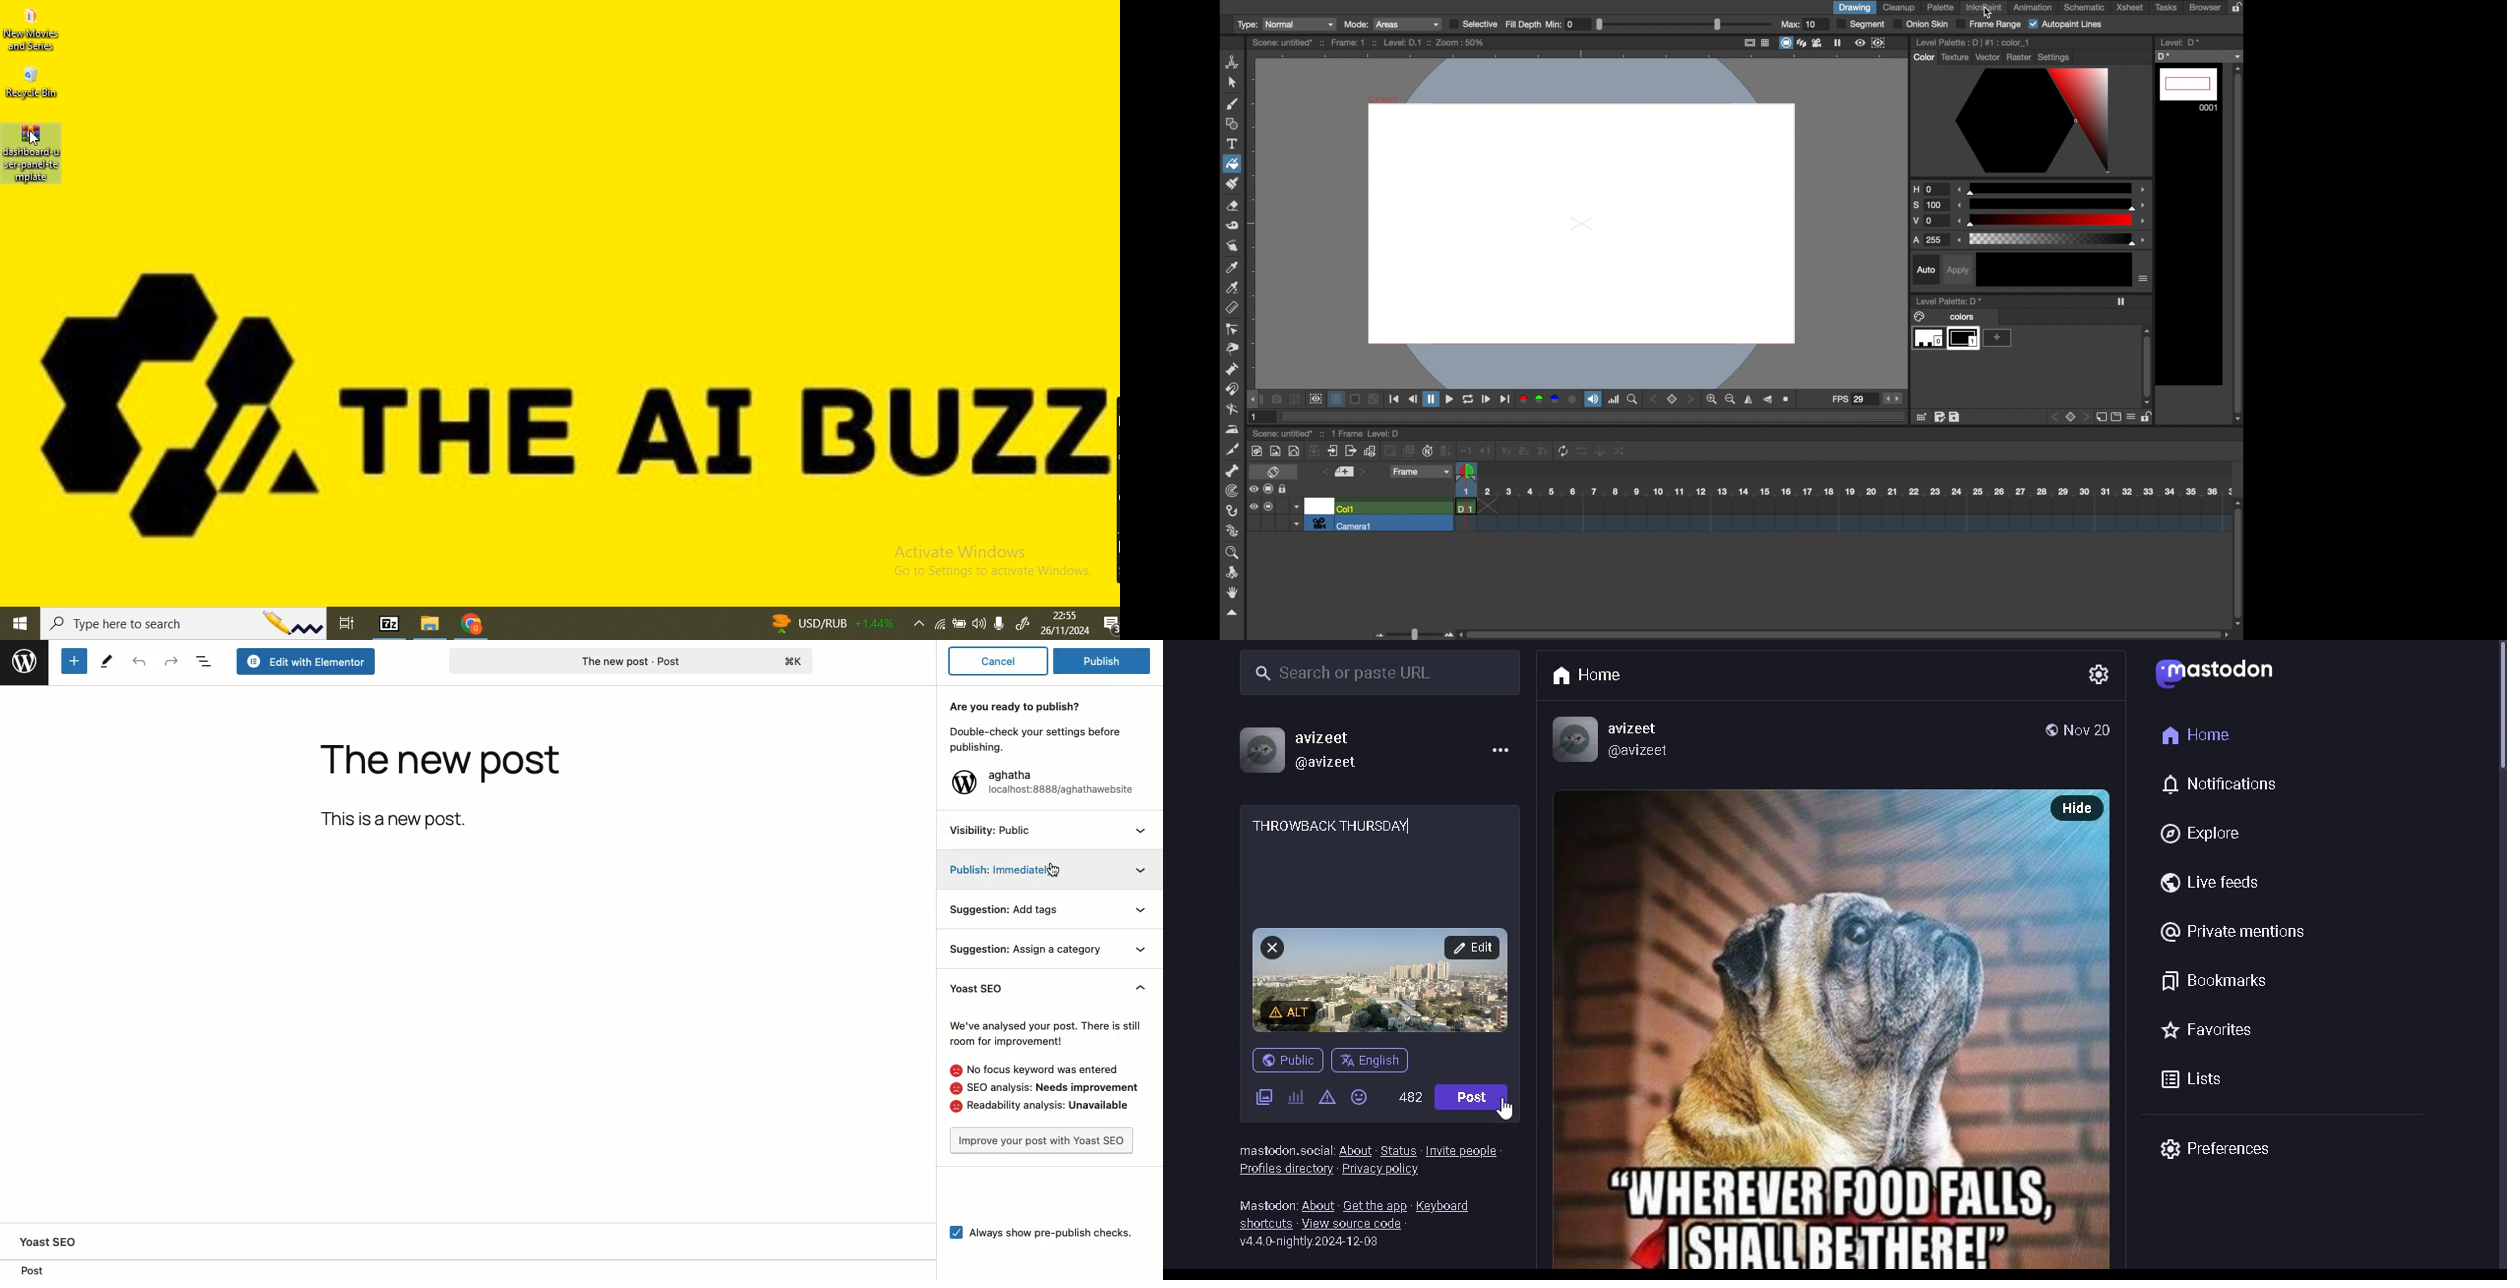 This screenshot has height=1288, width=2520. I want to click on Expand, so click(1143, 831).